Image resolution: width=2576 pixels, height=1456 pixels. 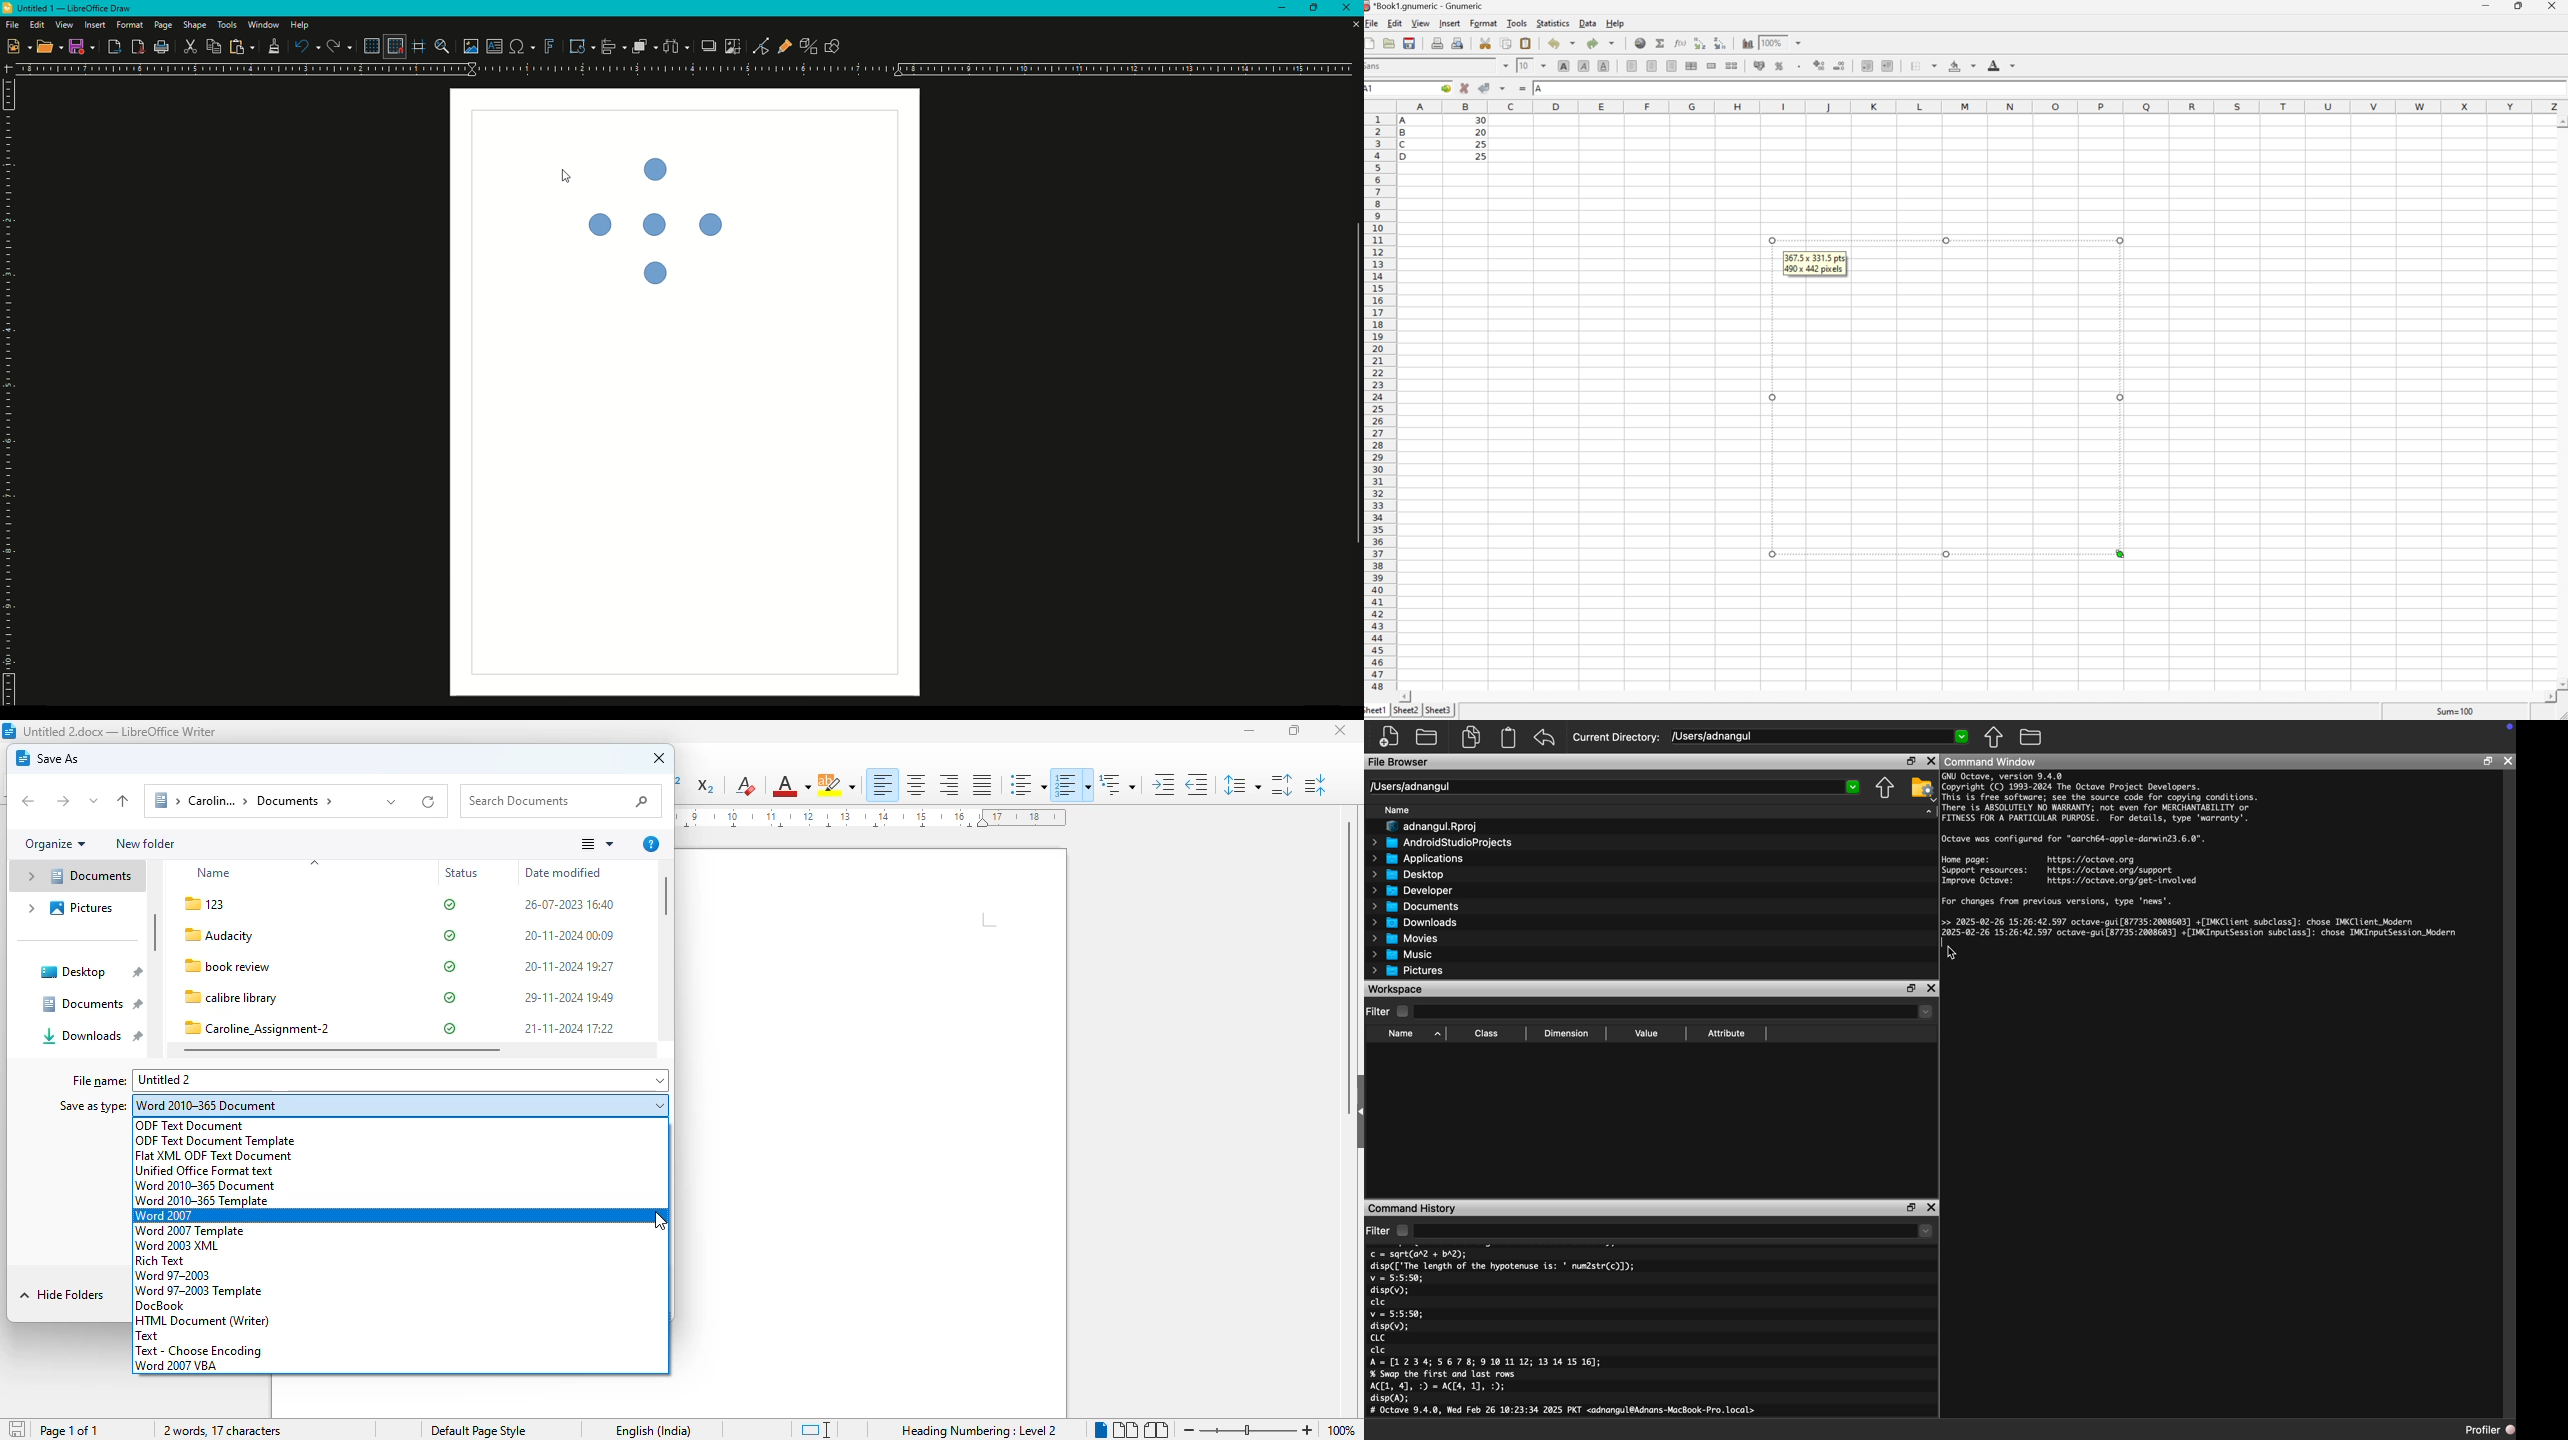 What do you see at coordinates (837, 785) in the screenshot?
I see `character highlighting color` at bounding box center [837, 785].